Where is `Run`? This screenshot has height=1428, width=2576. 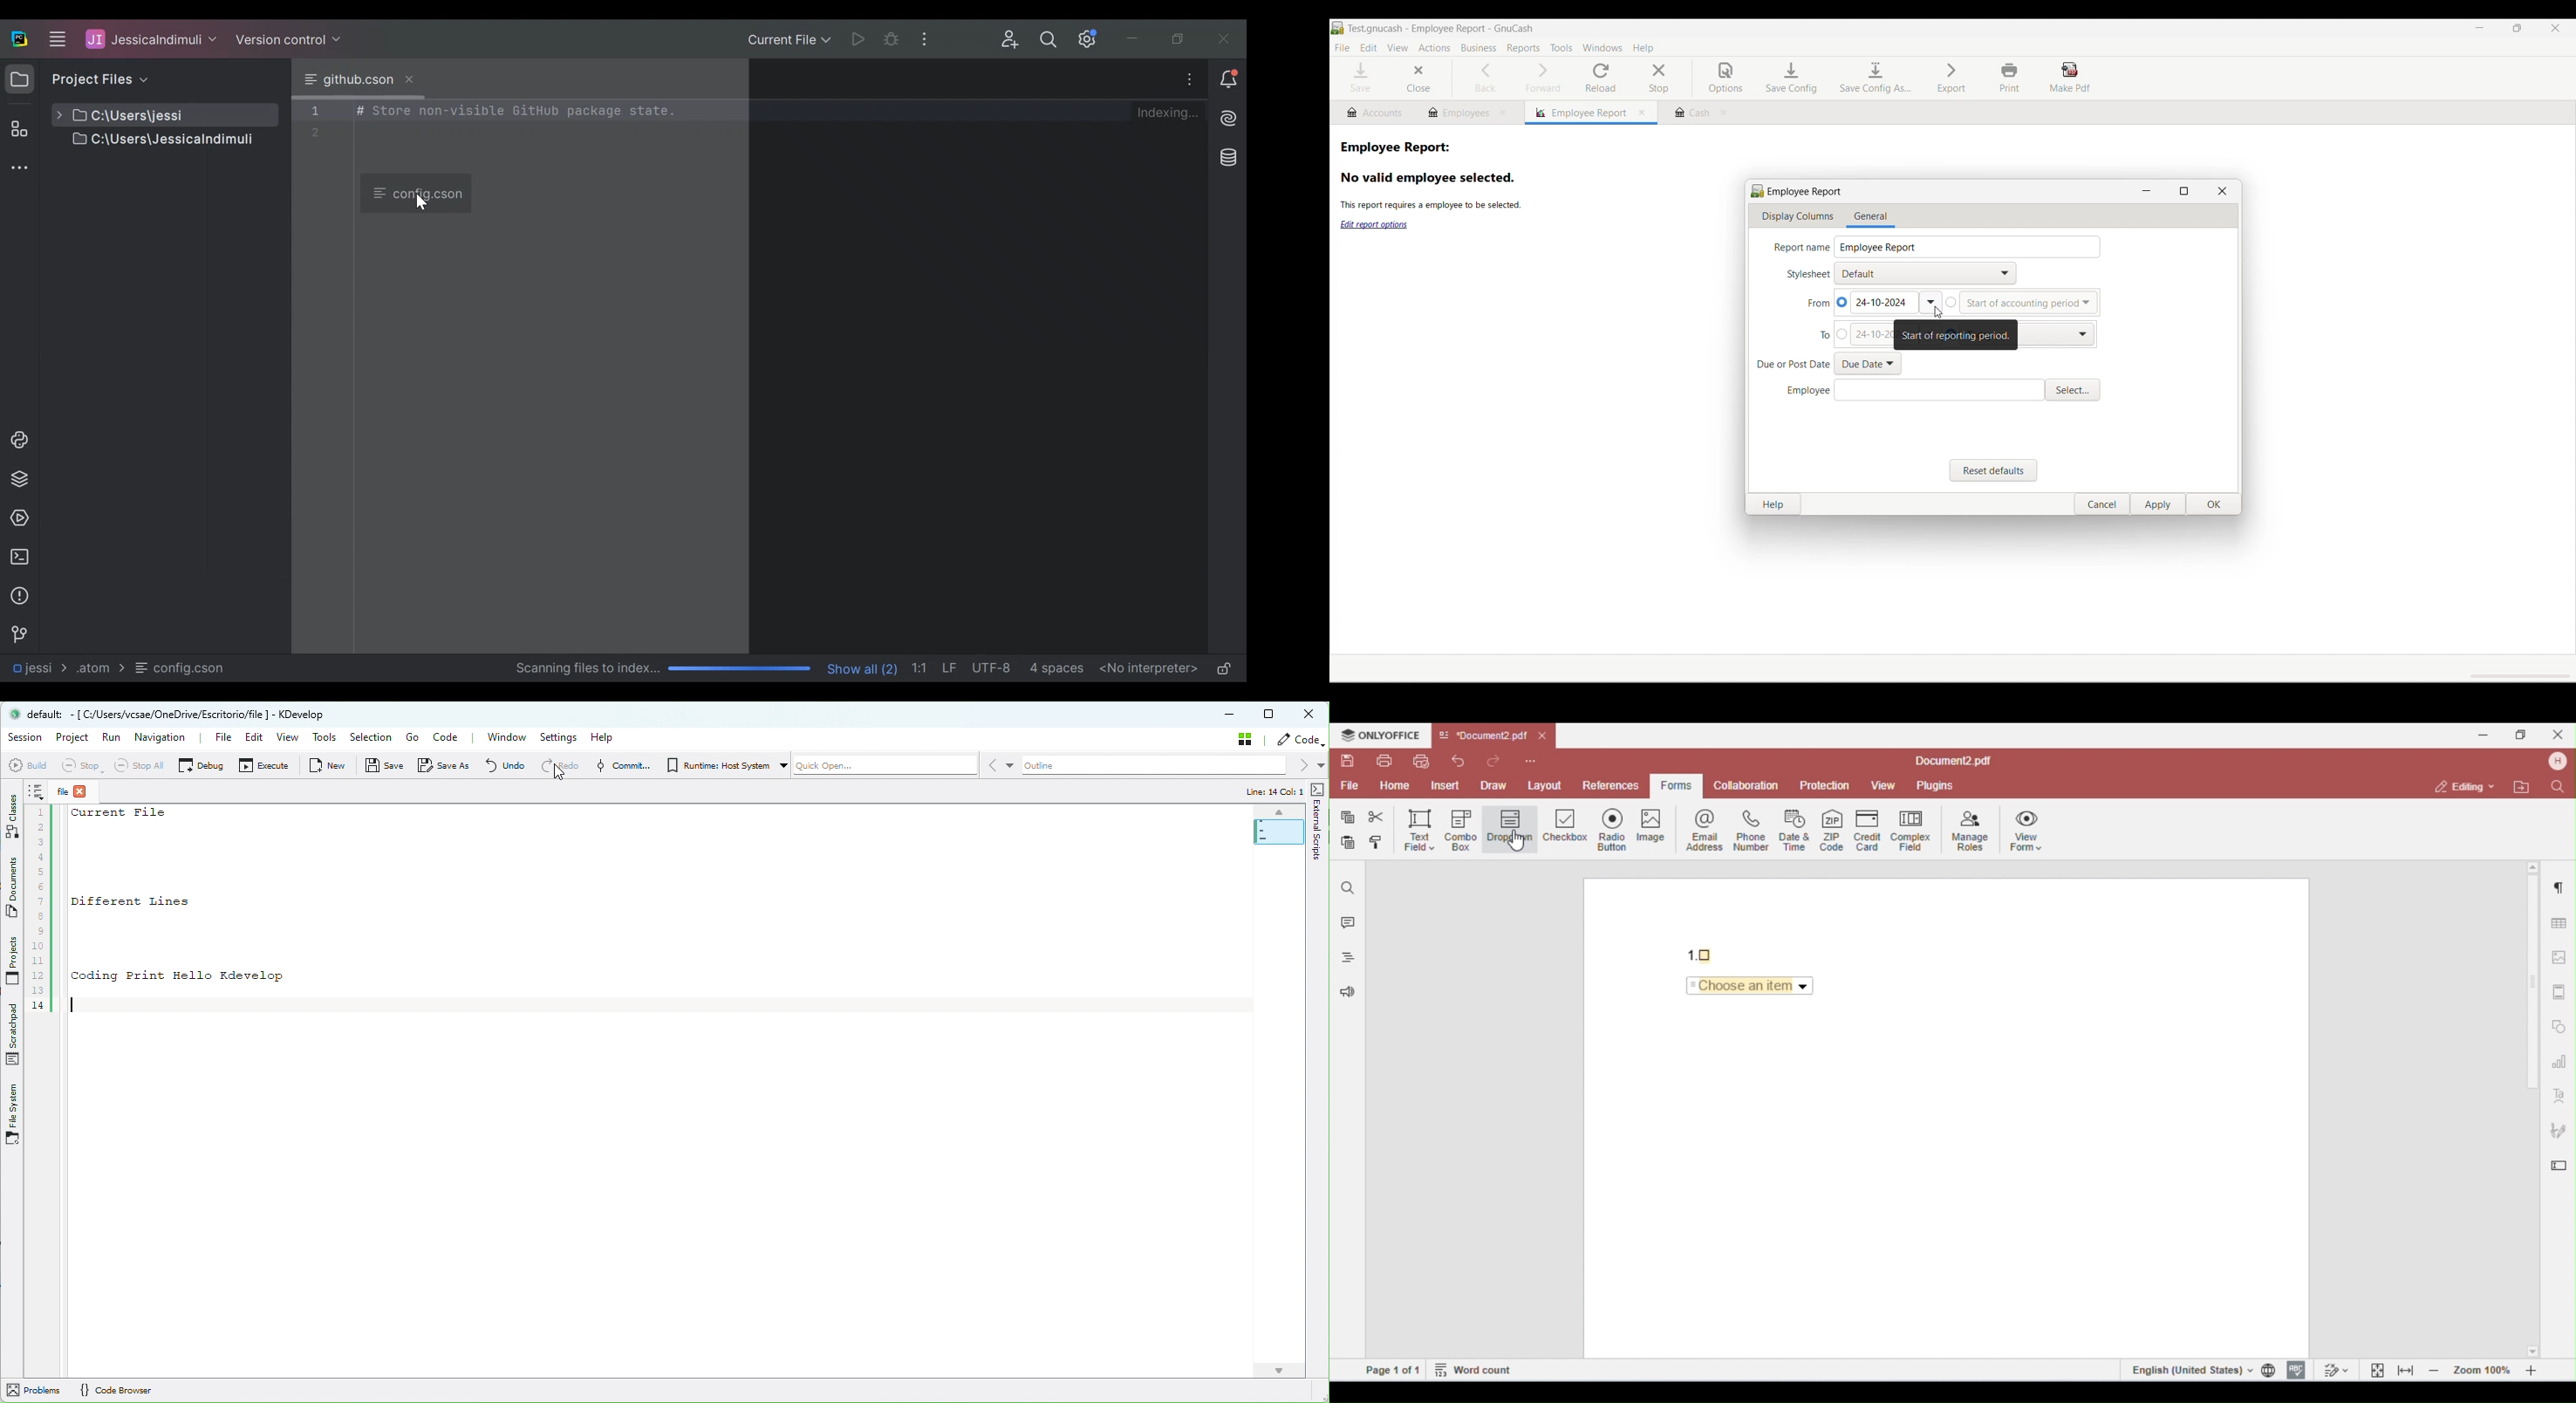
Run is located at coordinates (855, 38).